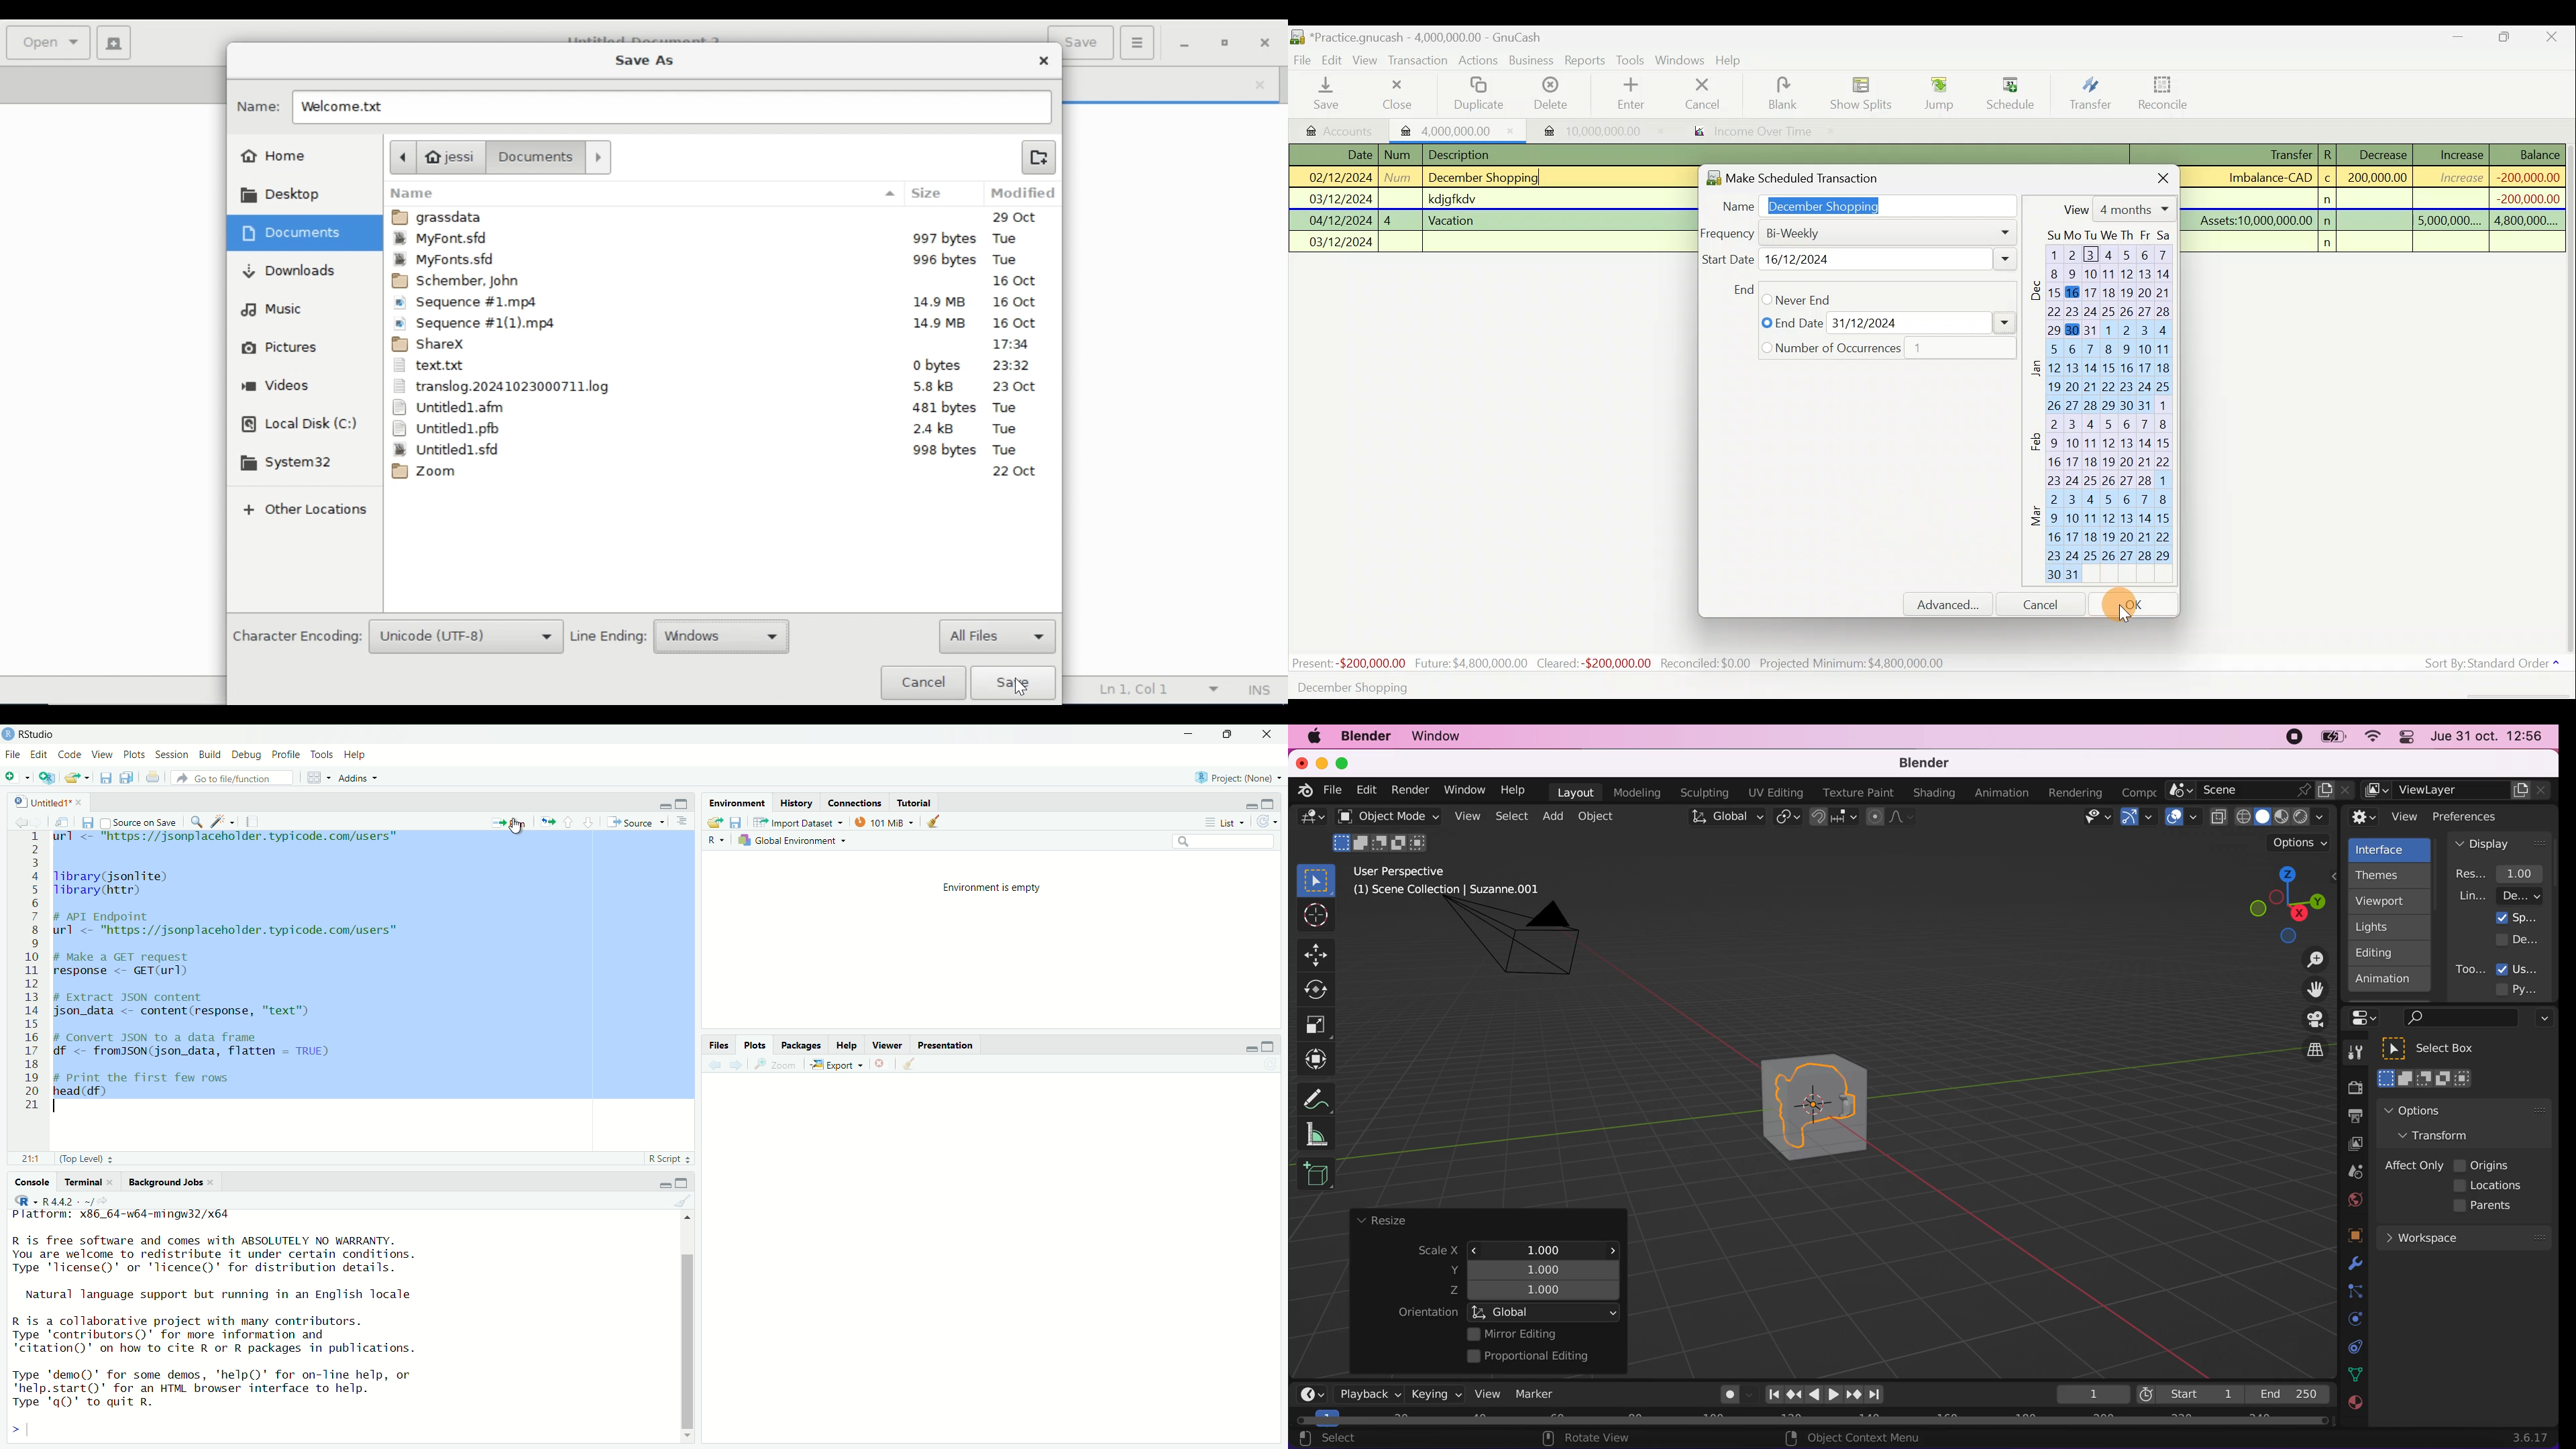 The width and height of the screenshot is (2576, 1456). I want to click on Open Existing File, so click(77, 777).